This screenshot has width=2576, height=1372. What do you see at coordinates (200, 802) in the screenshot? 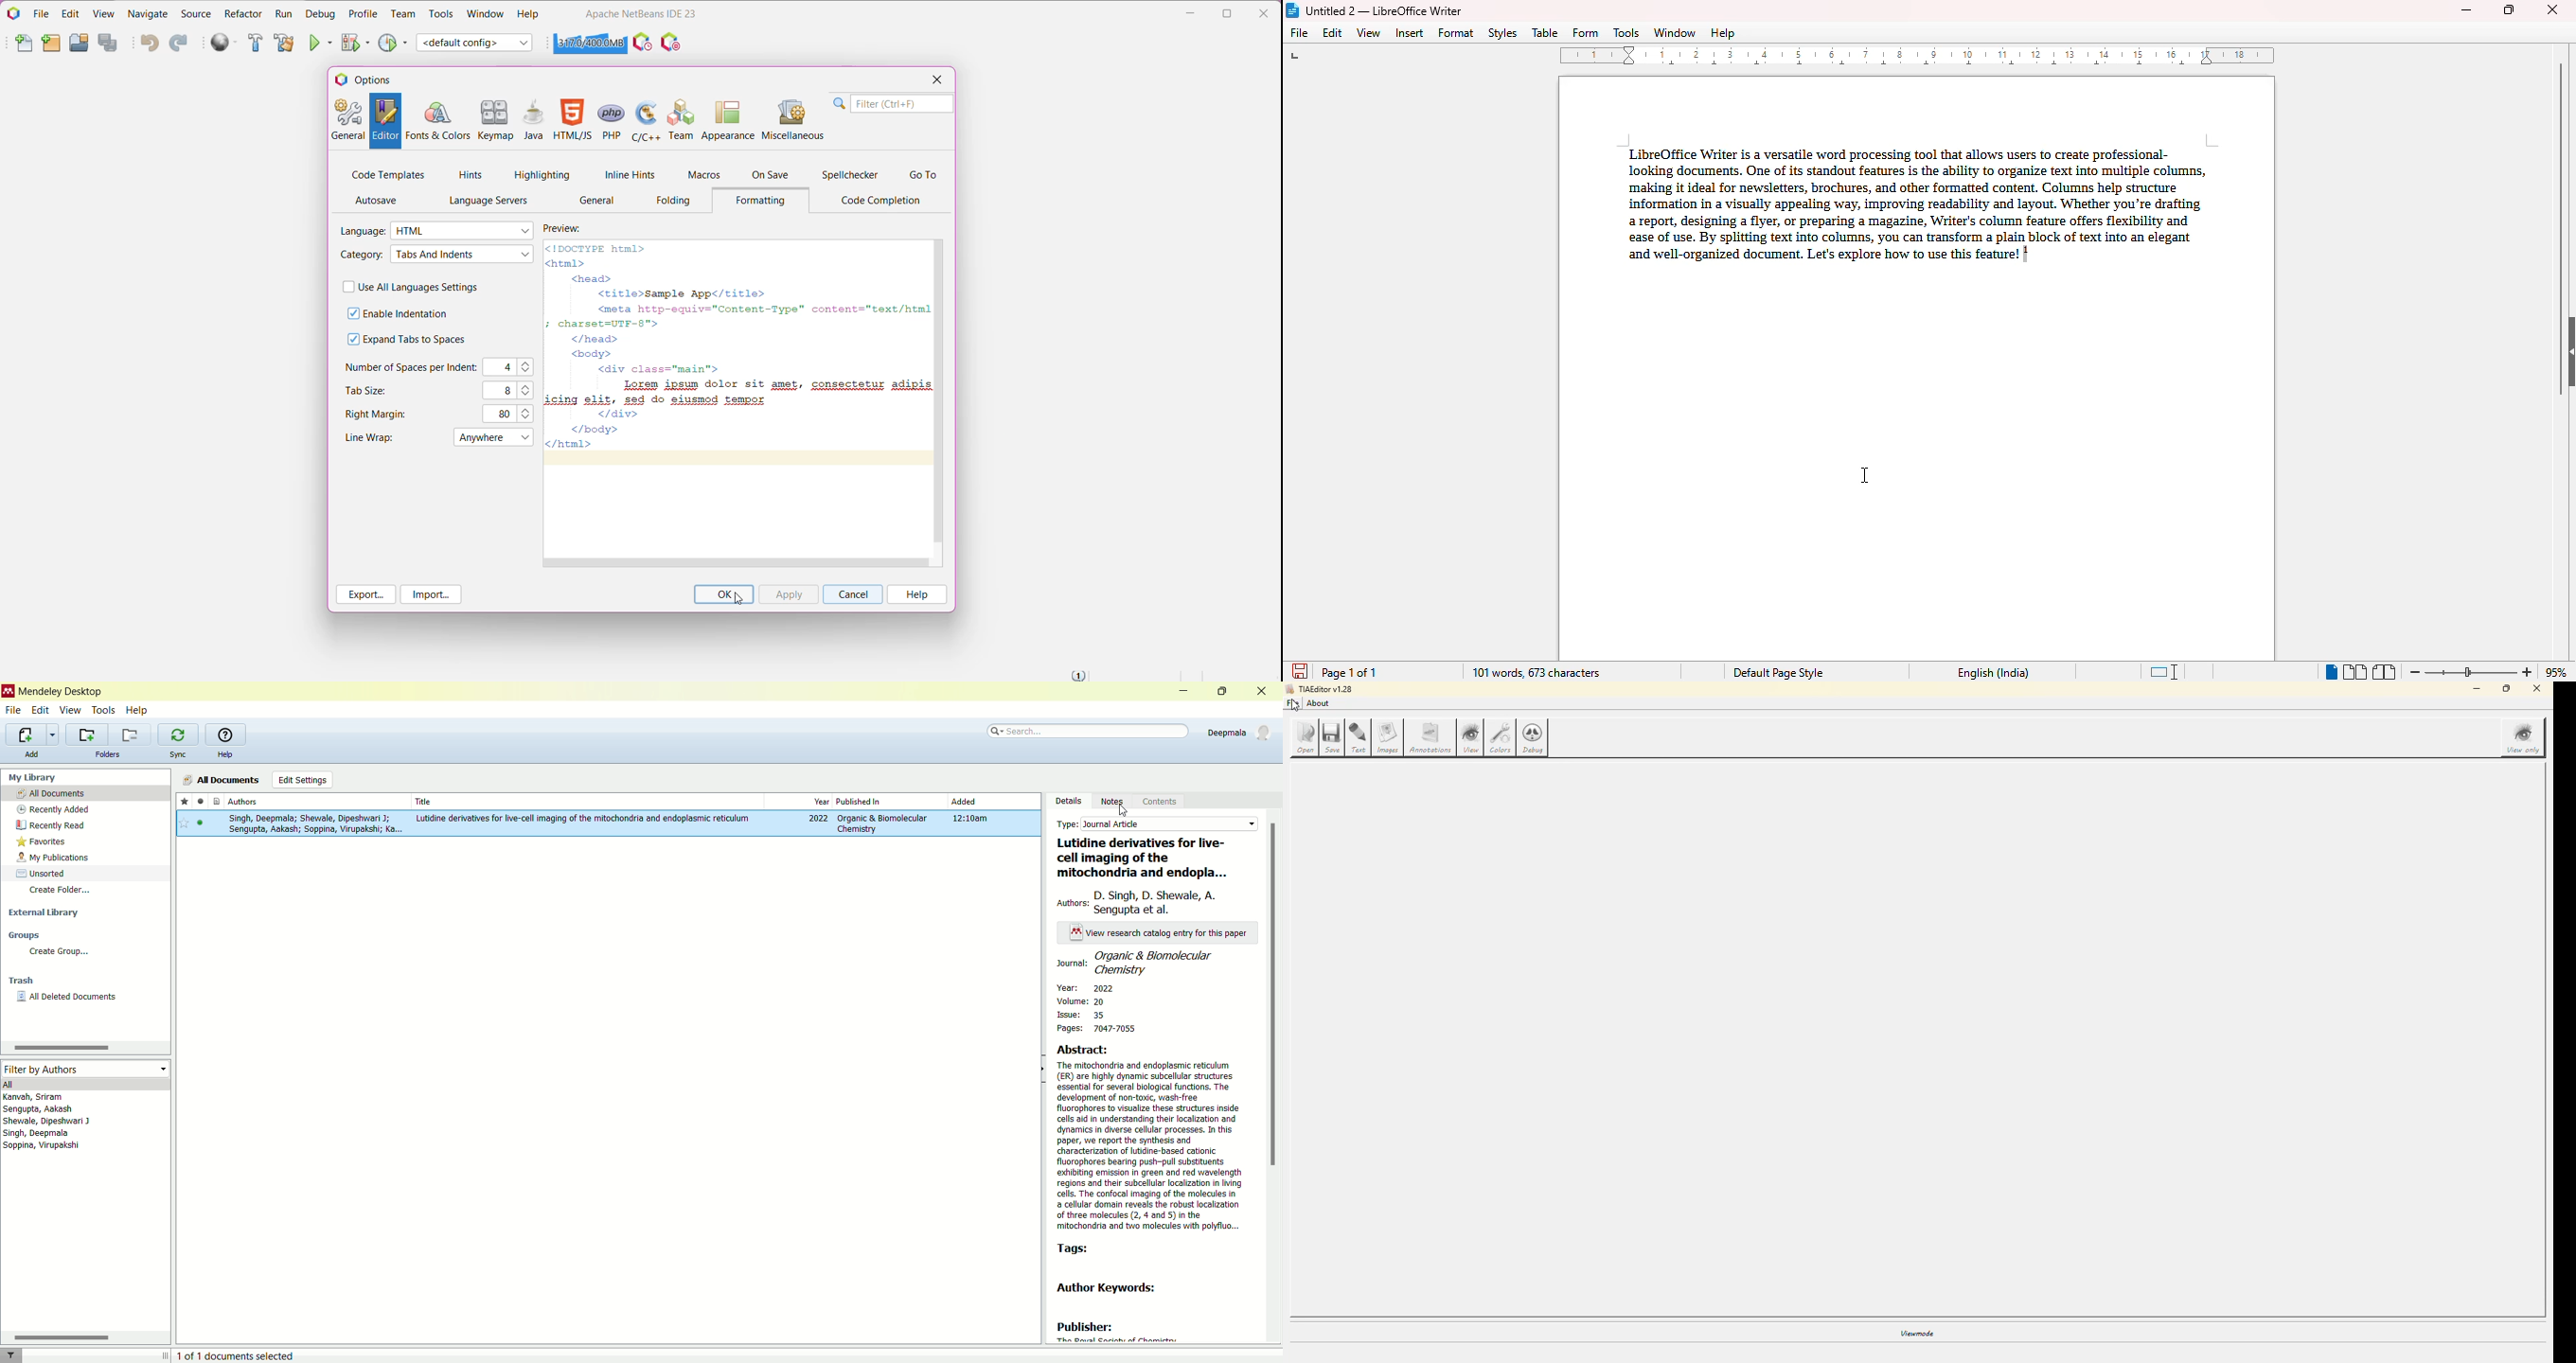
I see `read/unread status` at bounding box center [200, 802].